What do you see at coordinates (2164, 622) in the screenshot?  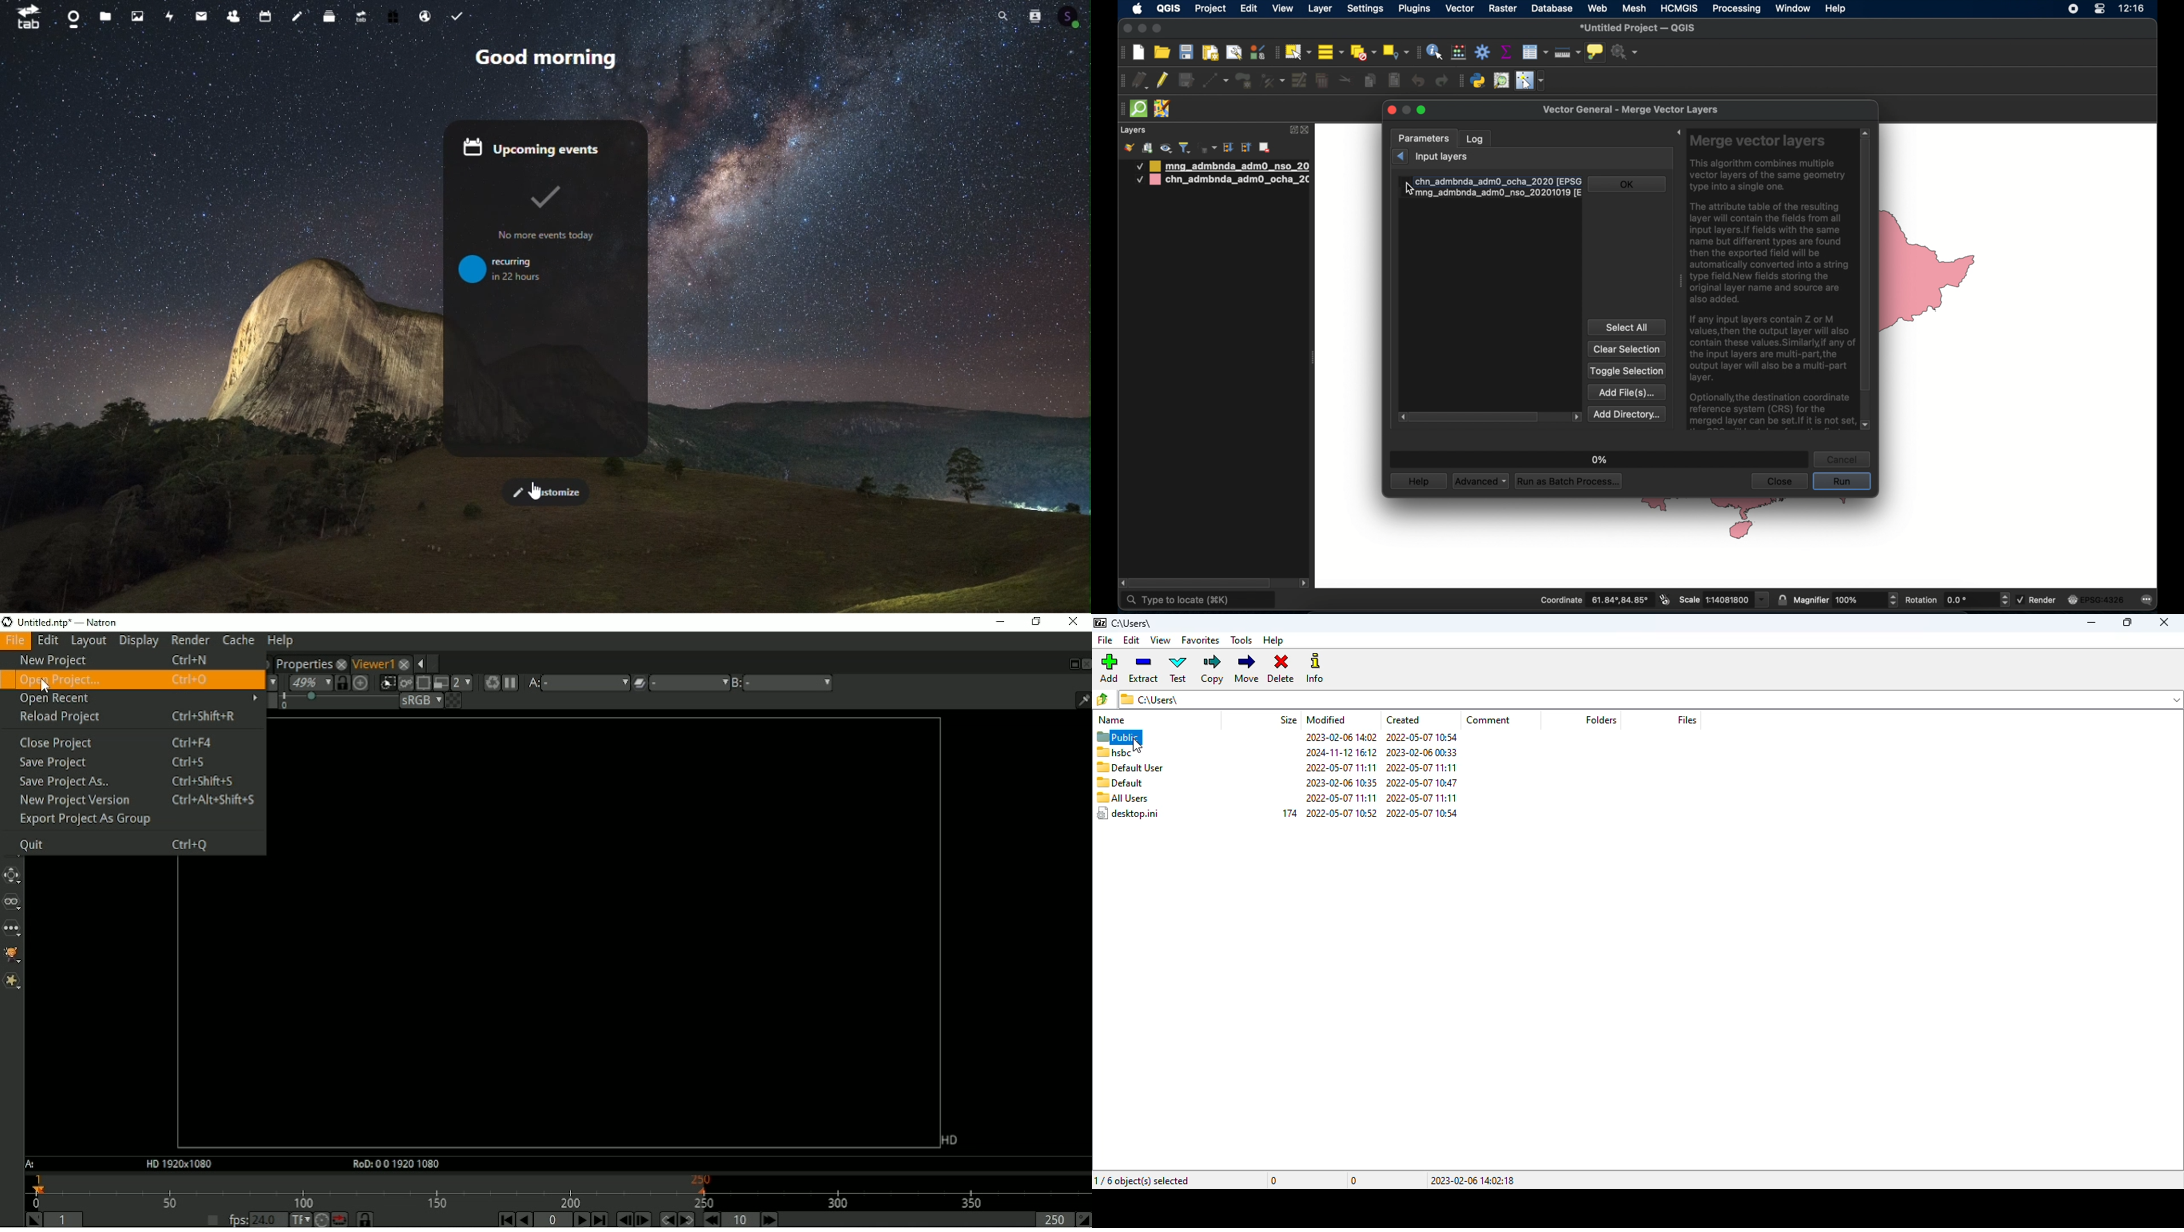 I see `close` at bounding box center [2164, 622].